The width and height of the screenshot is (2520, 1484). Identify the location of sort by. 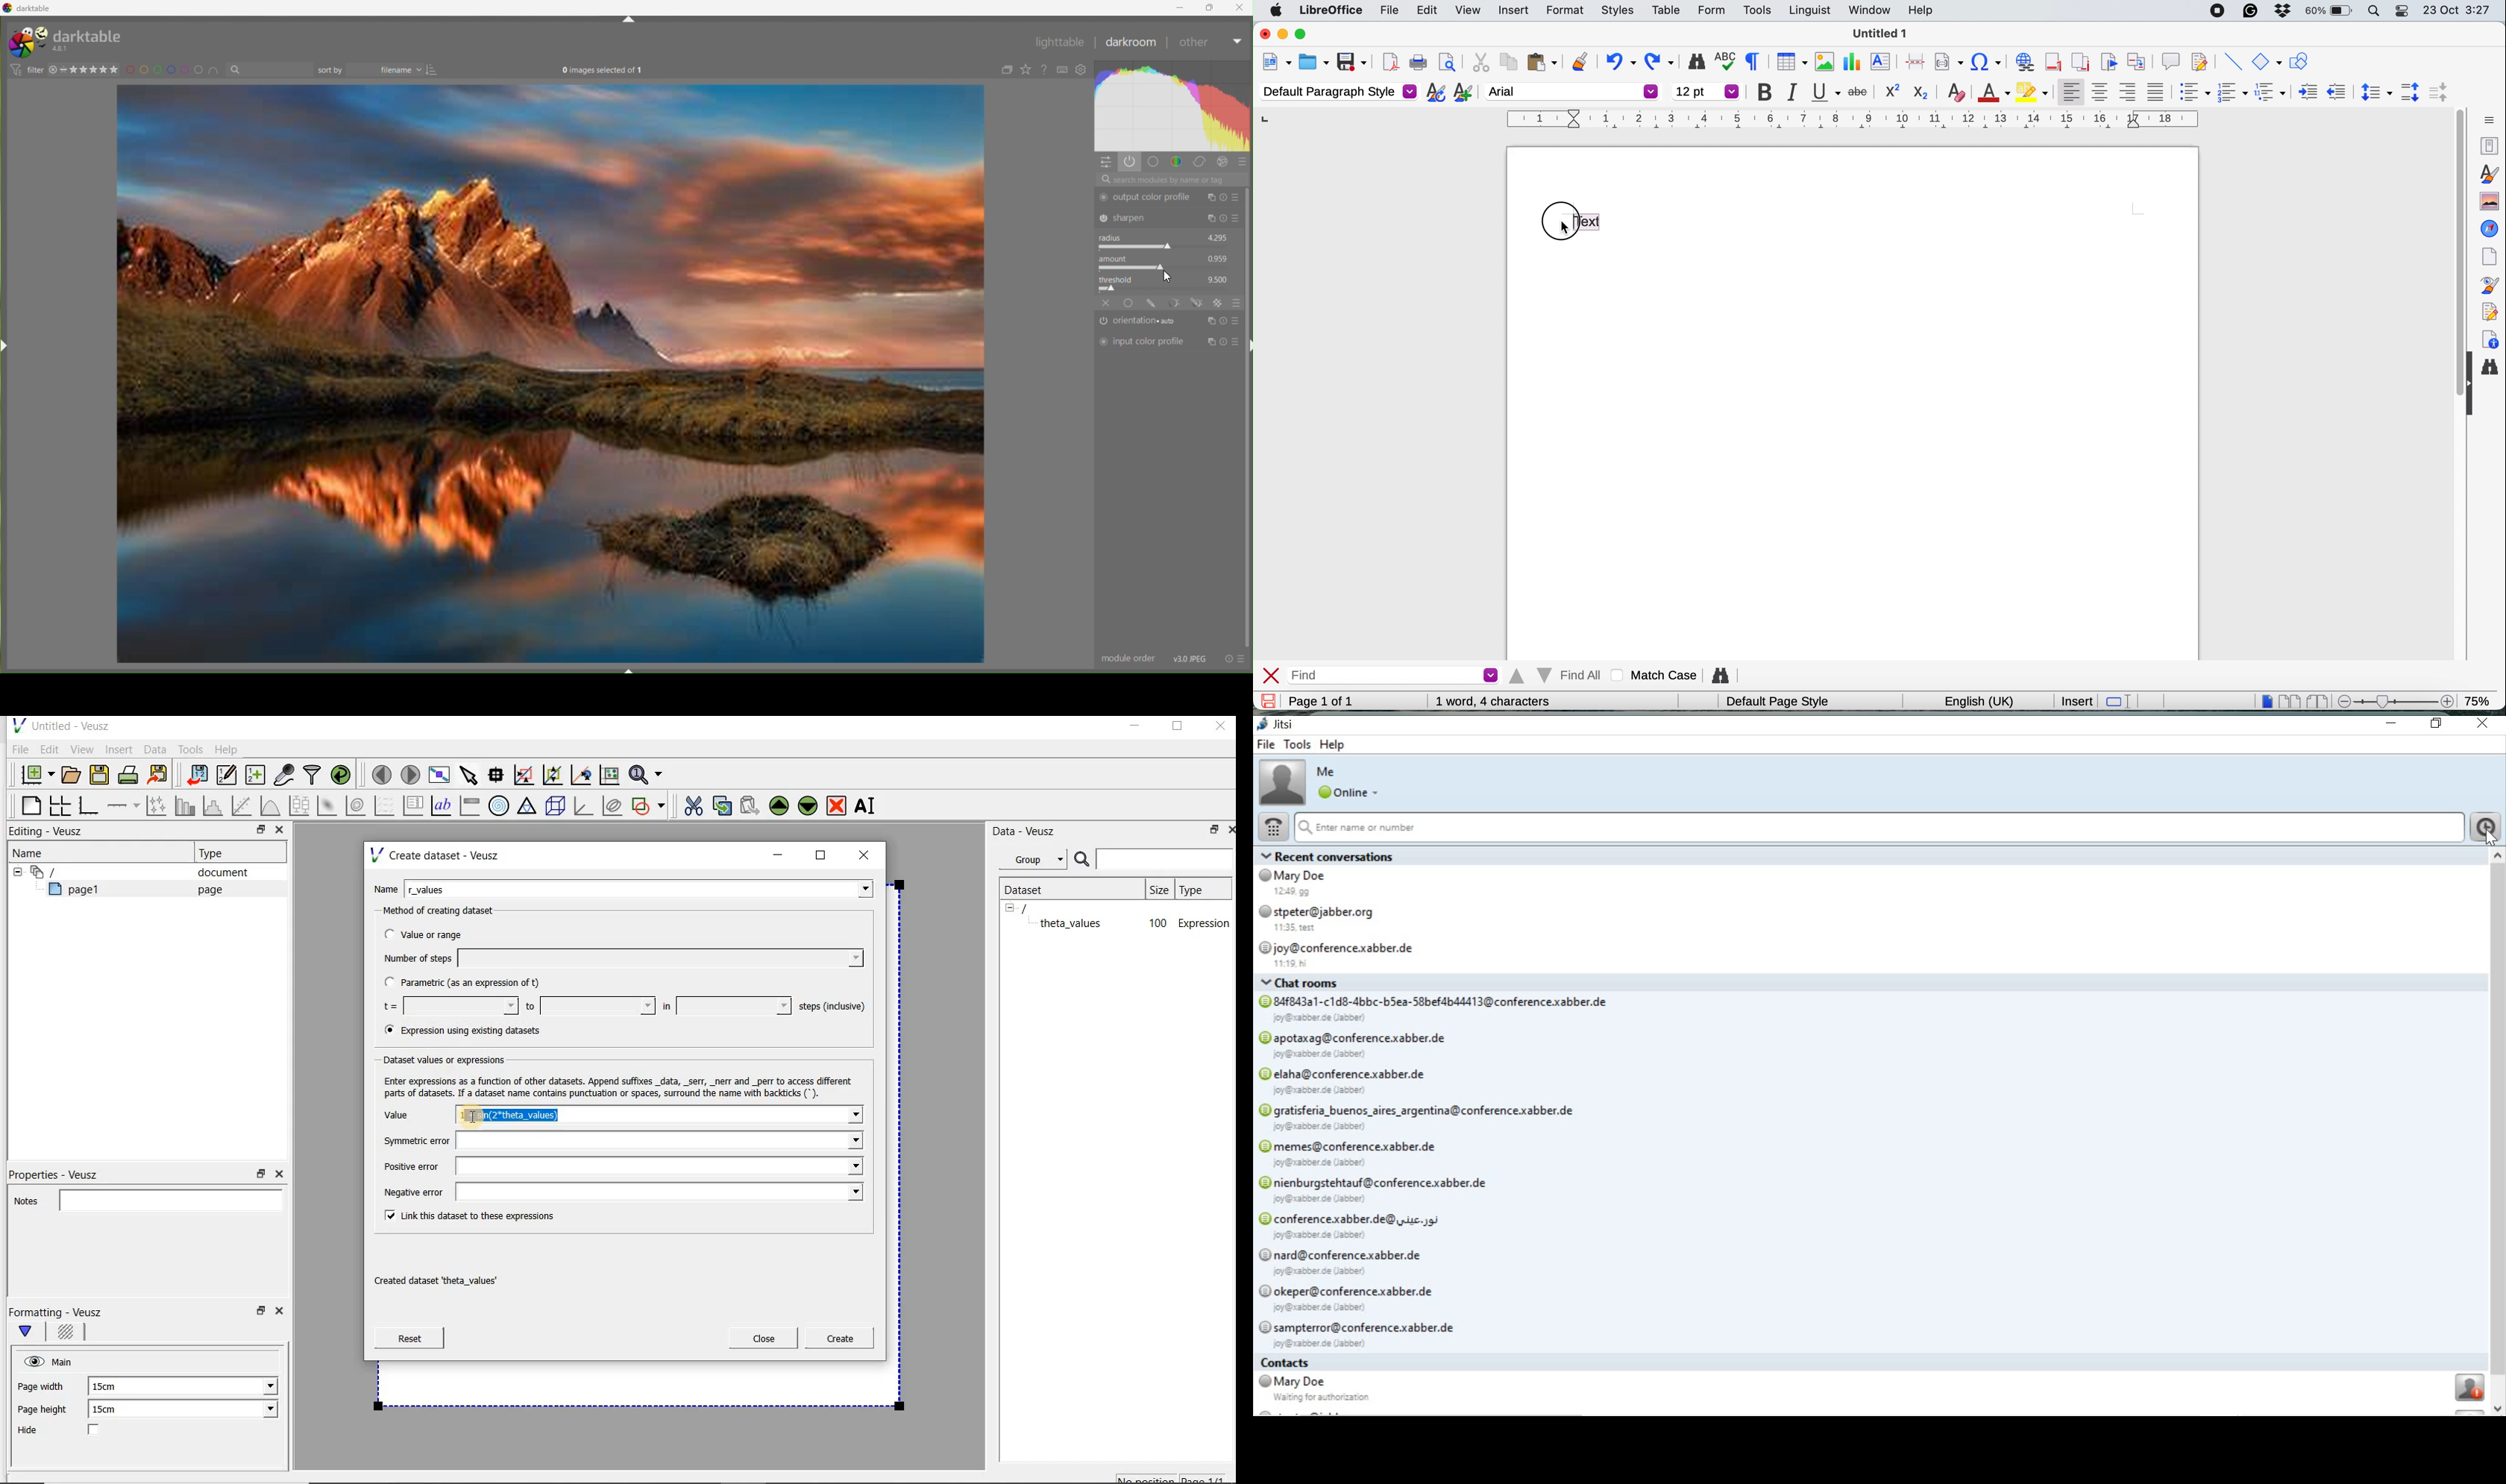
(269, 70).